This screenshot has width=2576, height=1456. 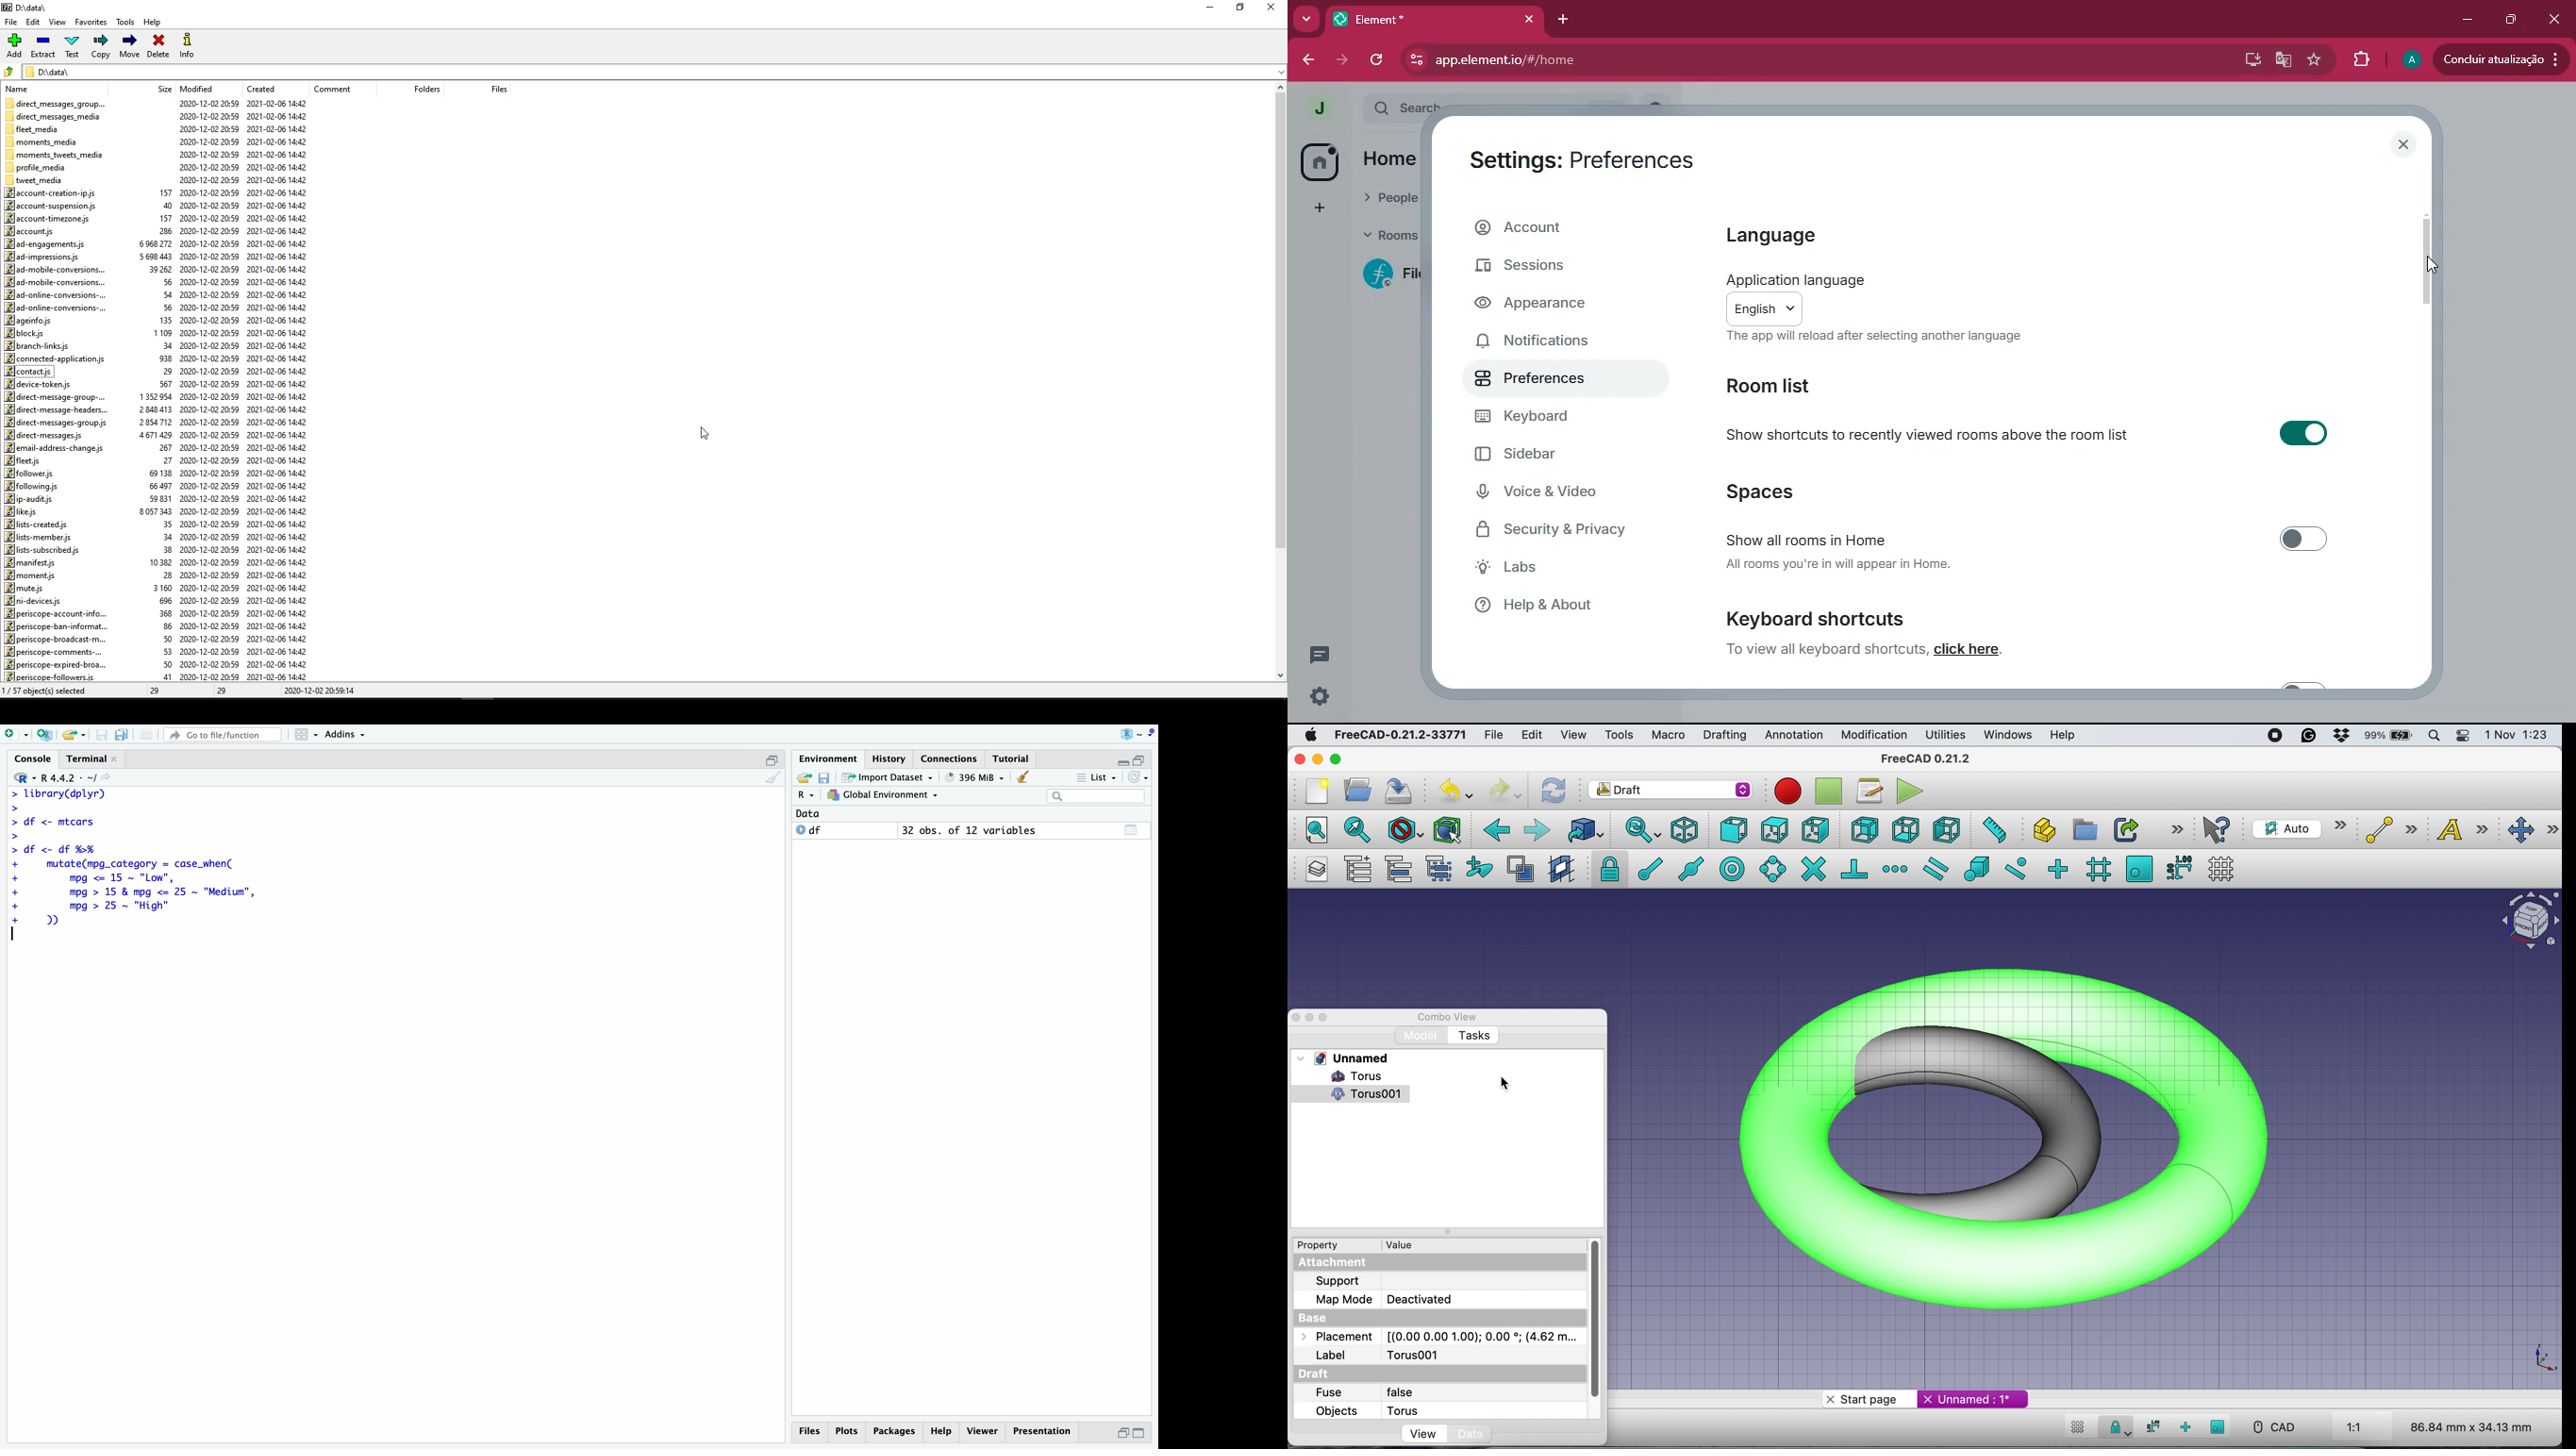 What do you see at coordinates (45, 46) in the screenshot?
I see `Extract` at bounding box center [45, 46].